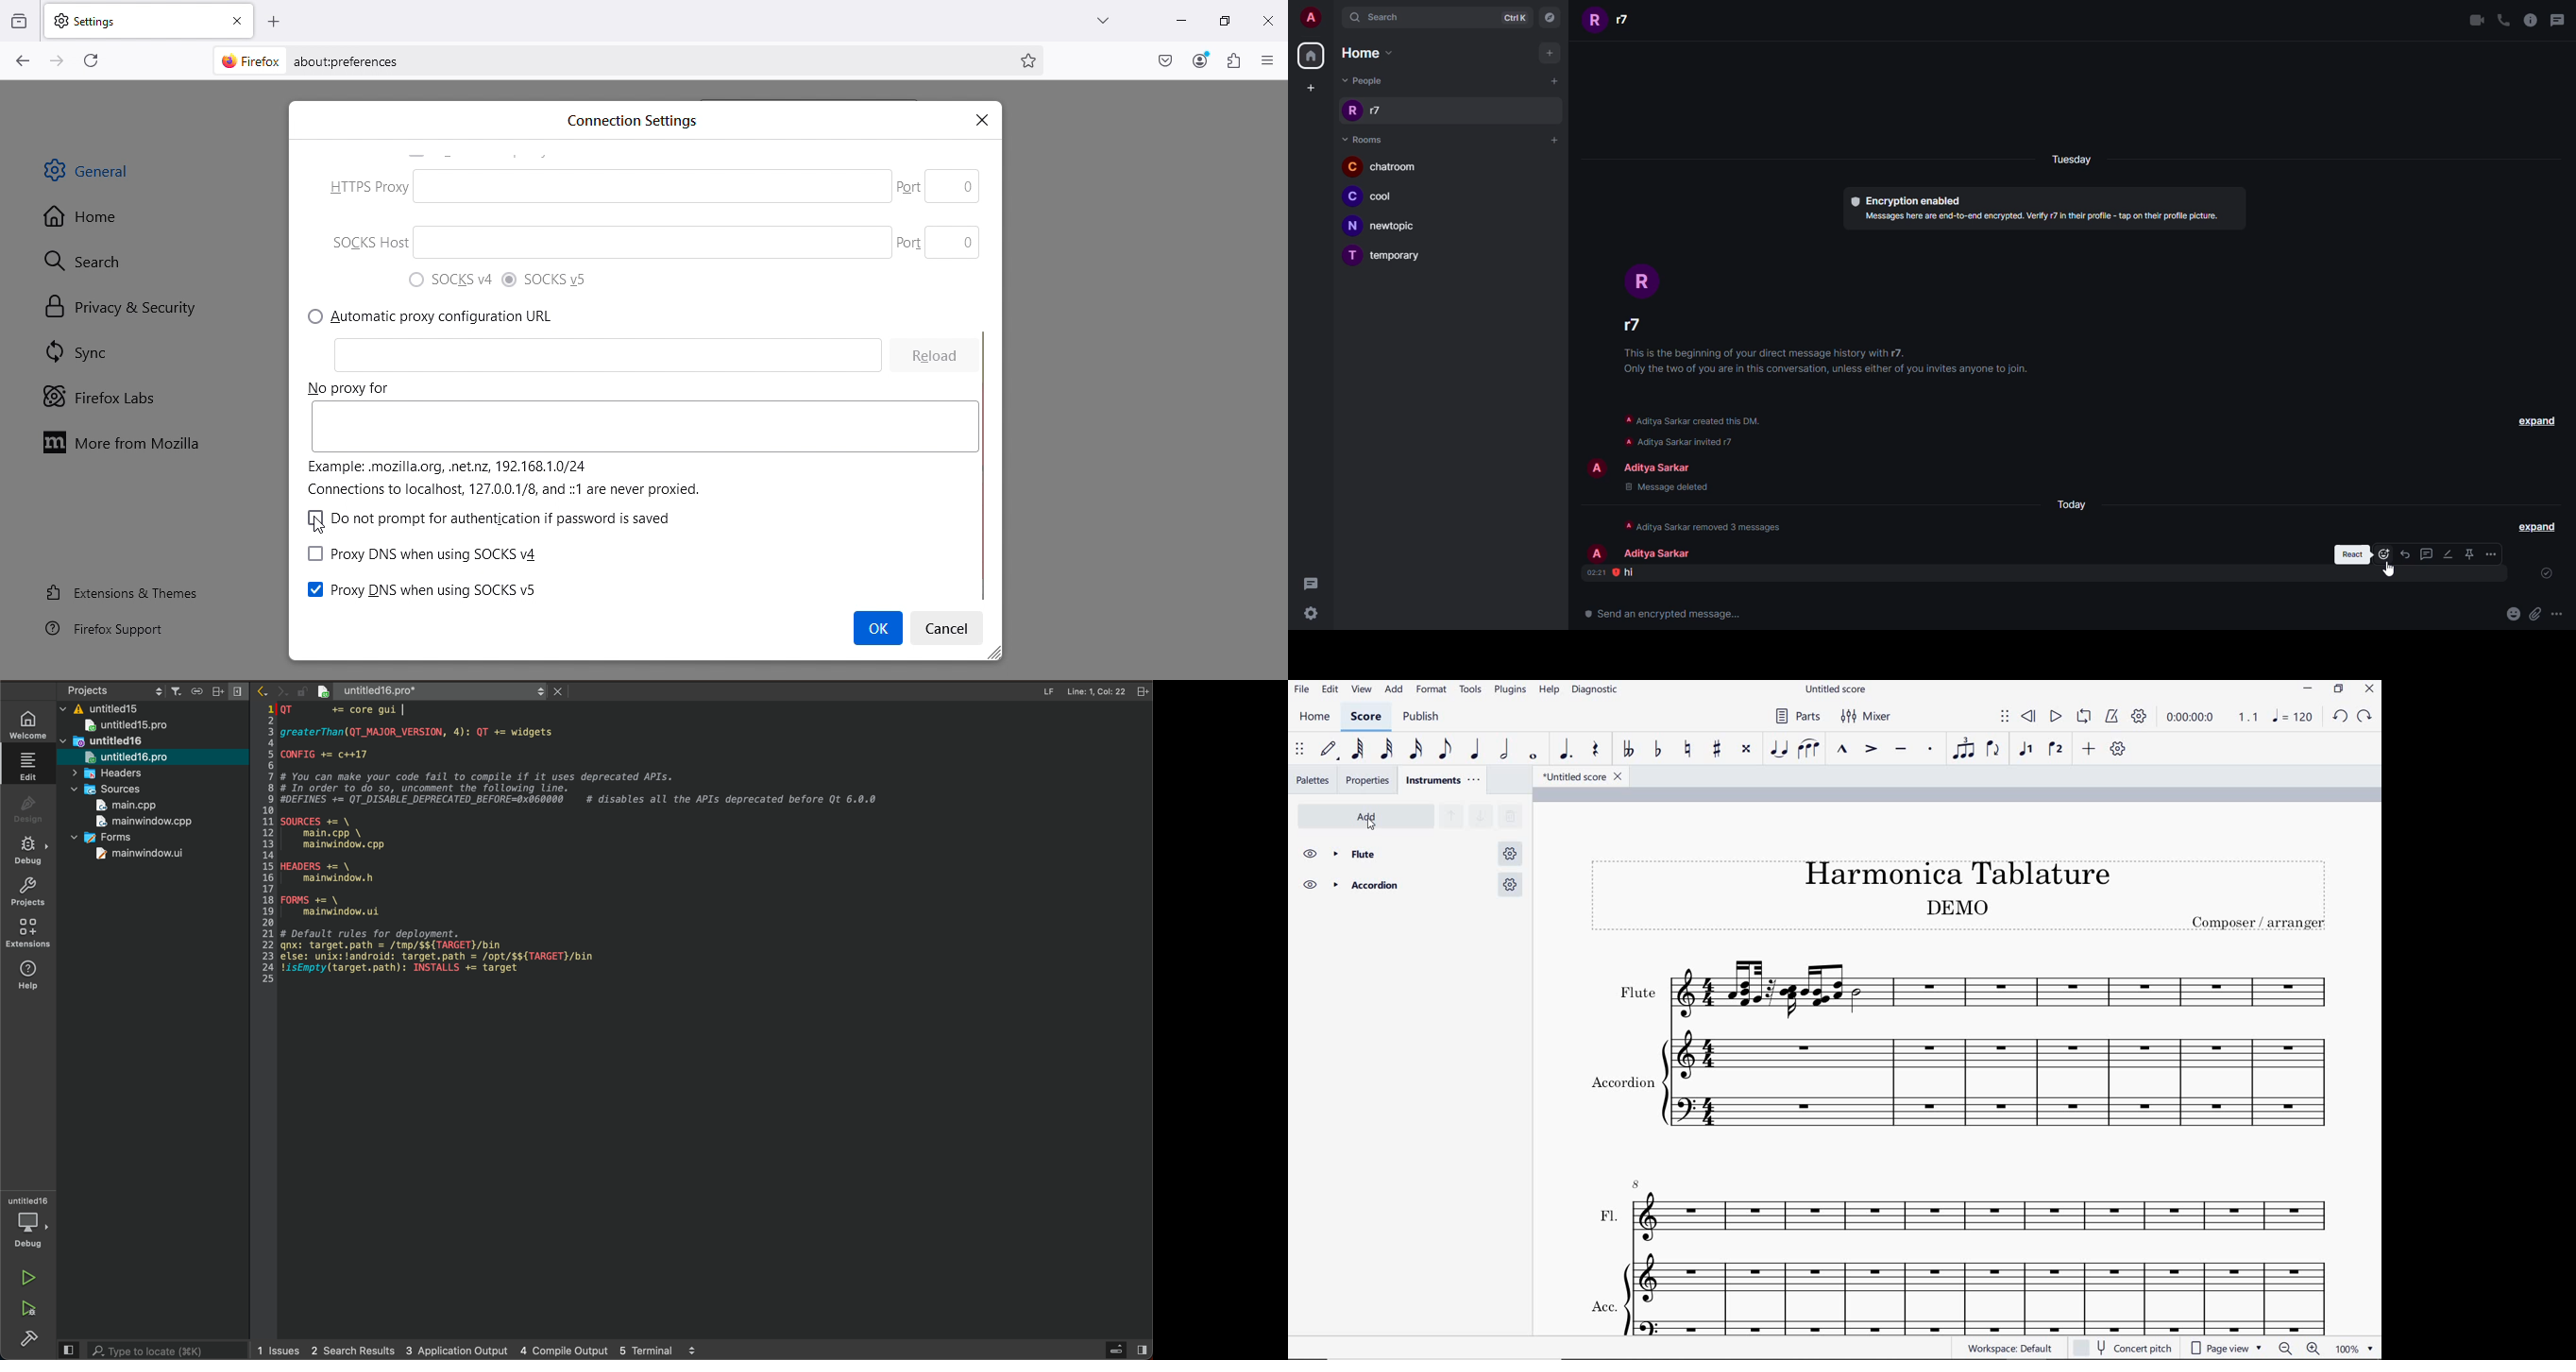 The width and height of the screenshot is (2576, 1372). Describe the element at coordinates (985, 119) in the screenshot. I see `x |close` at that location.